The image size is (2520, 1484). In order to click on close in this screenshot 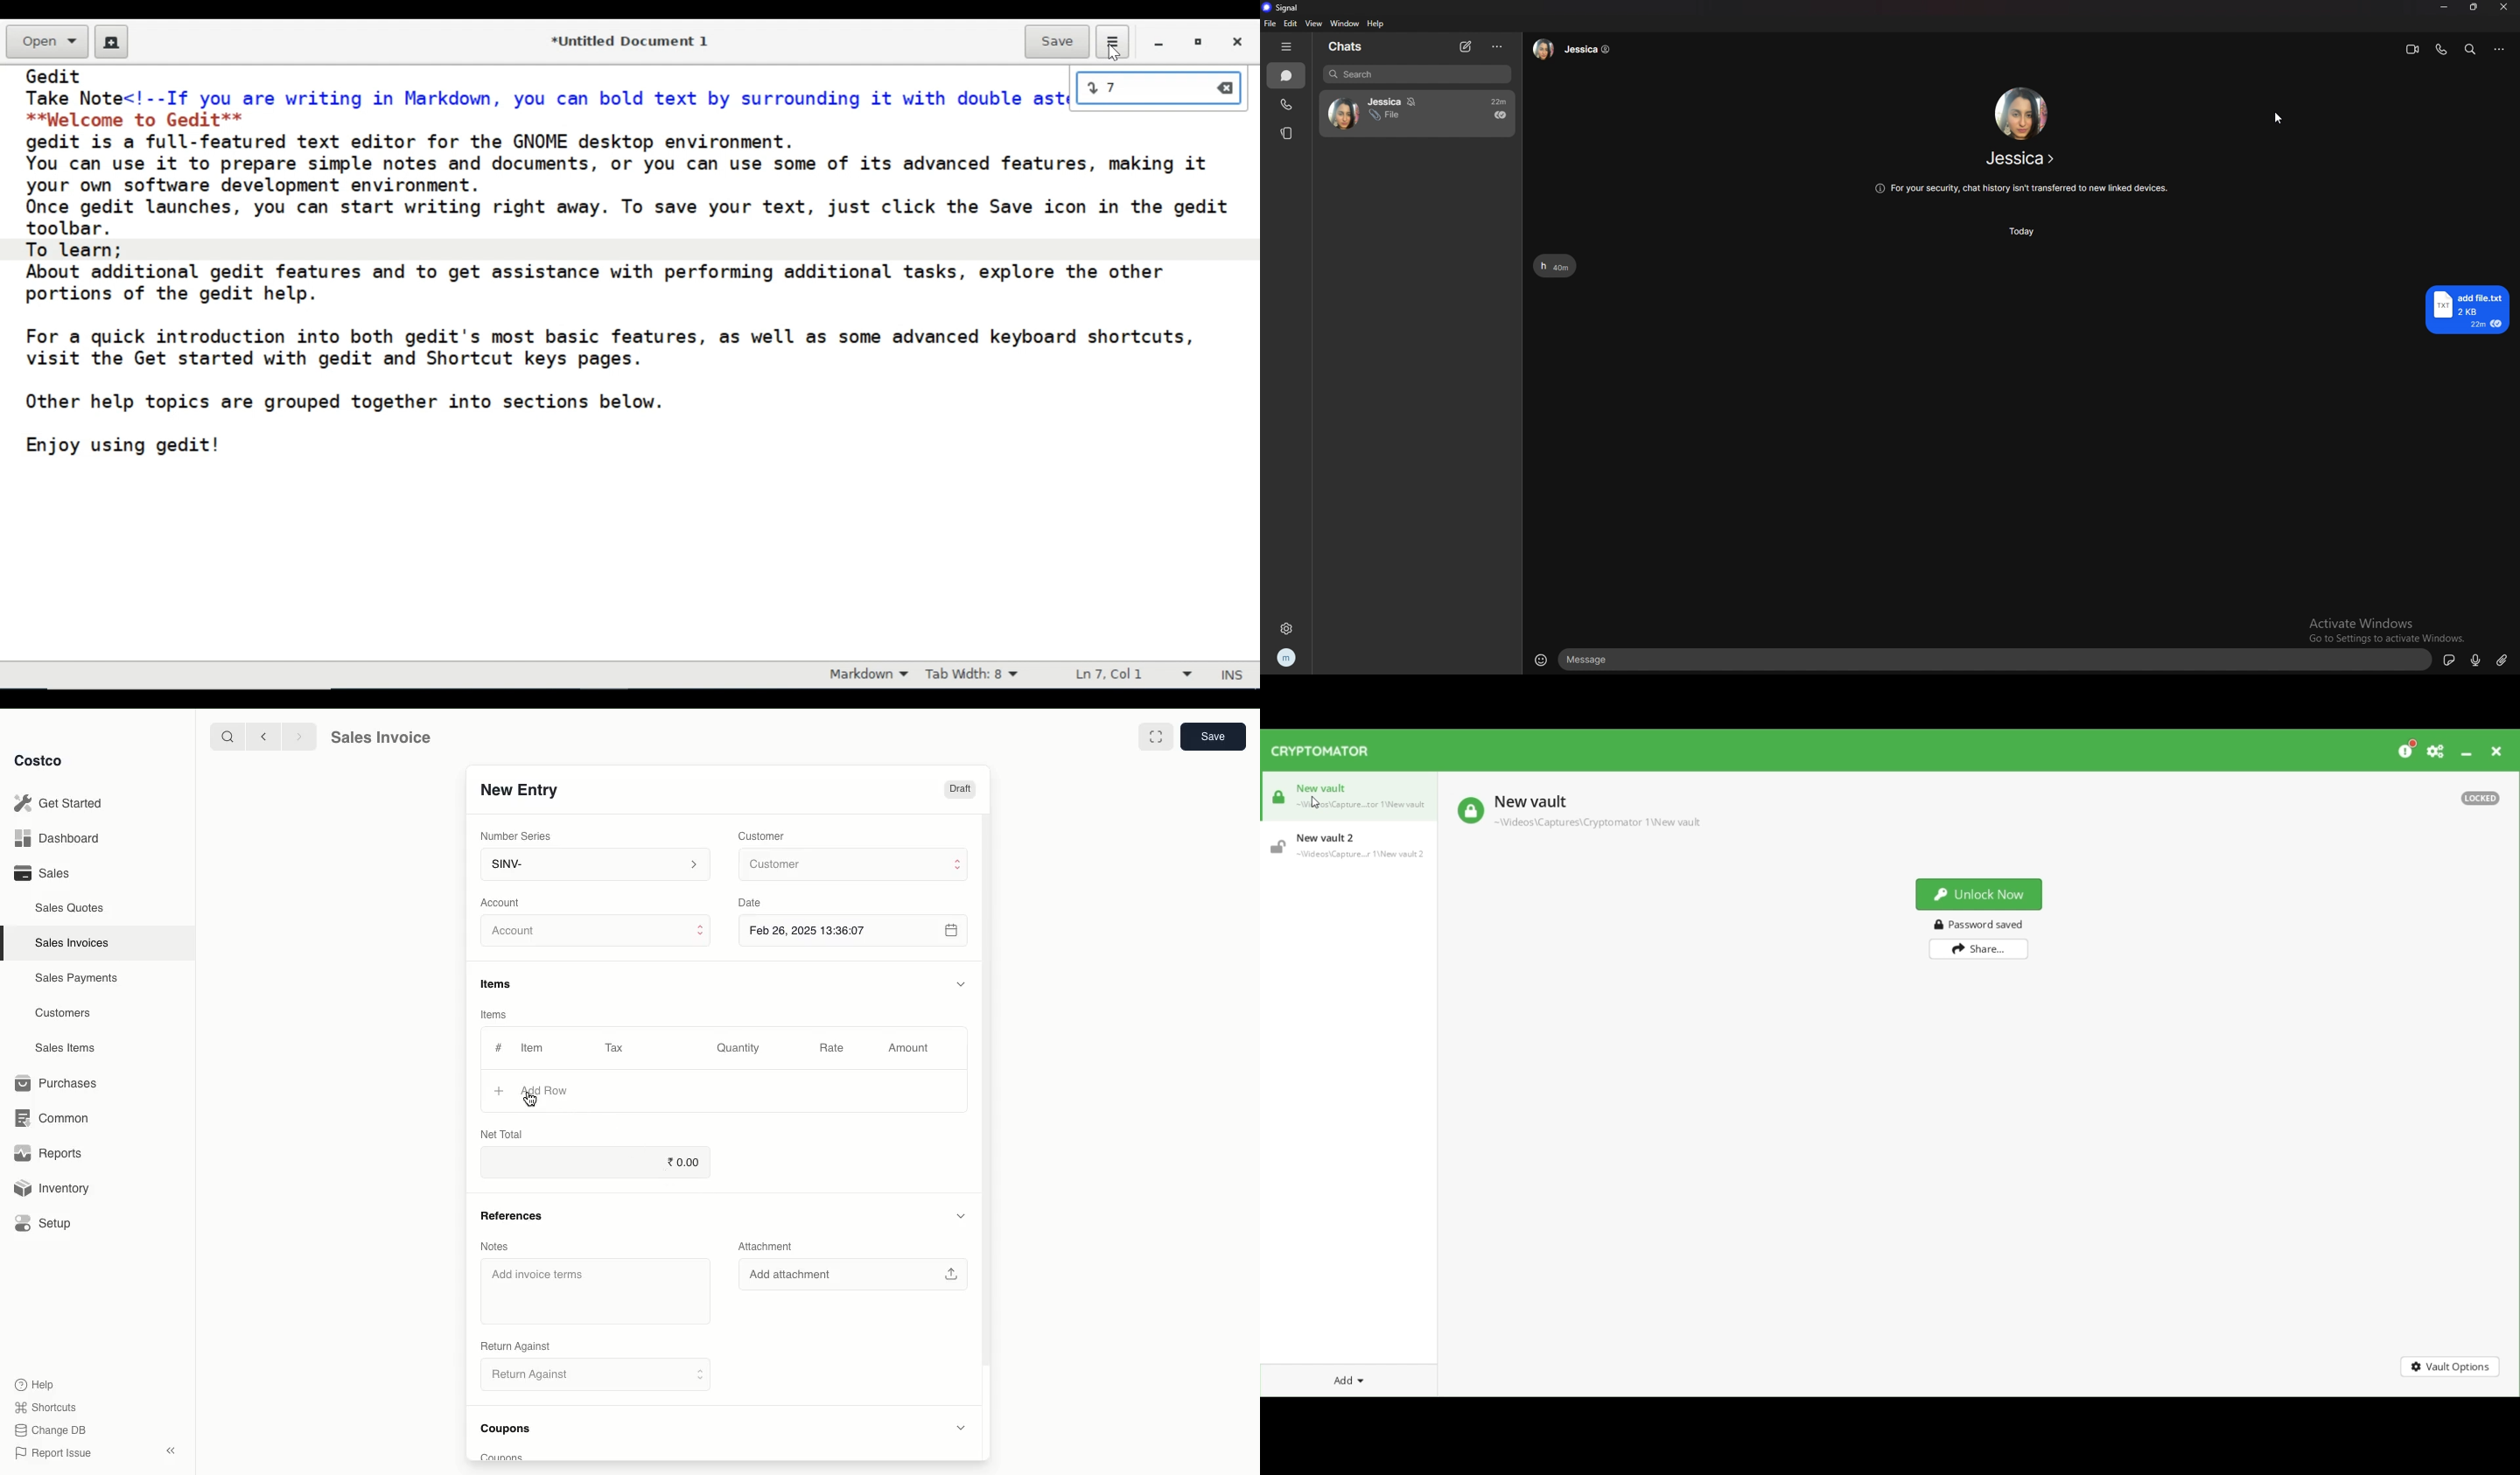, I will do `click(2503, 8)`.